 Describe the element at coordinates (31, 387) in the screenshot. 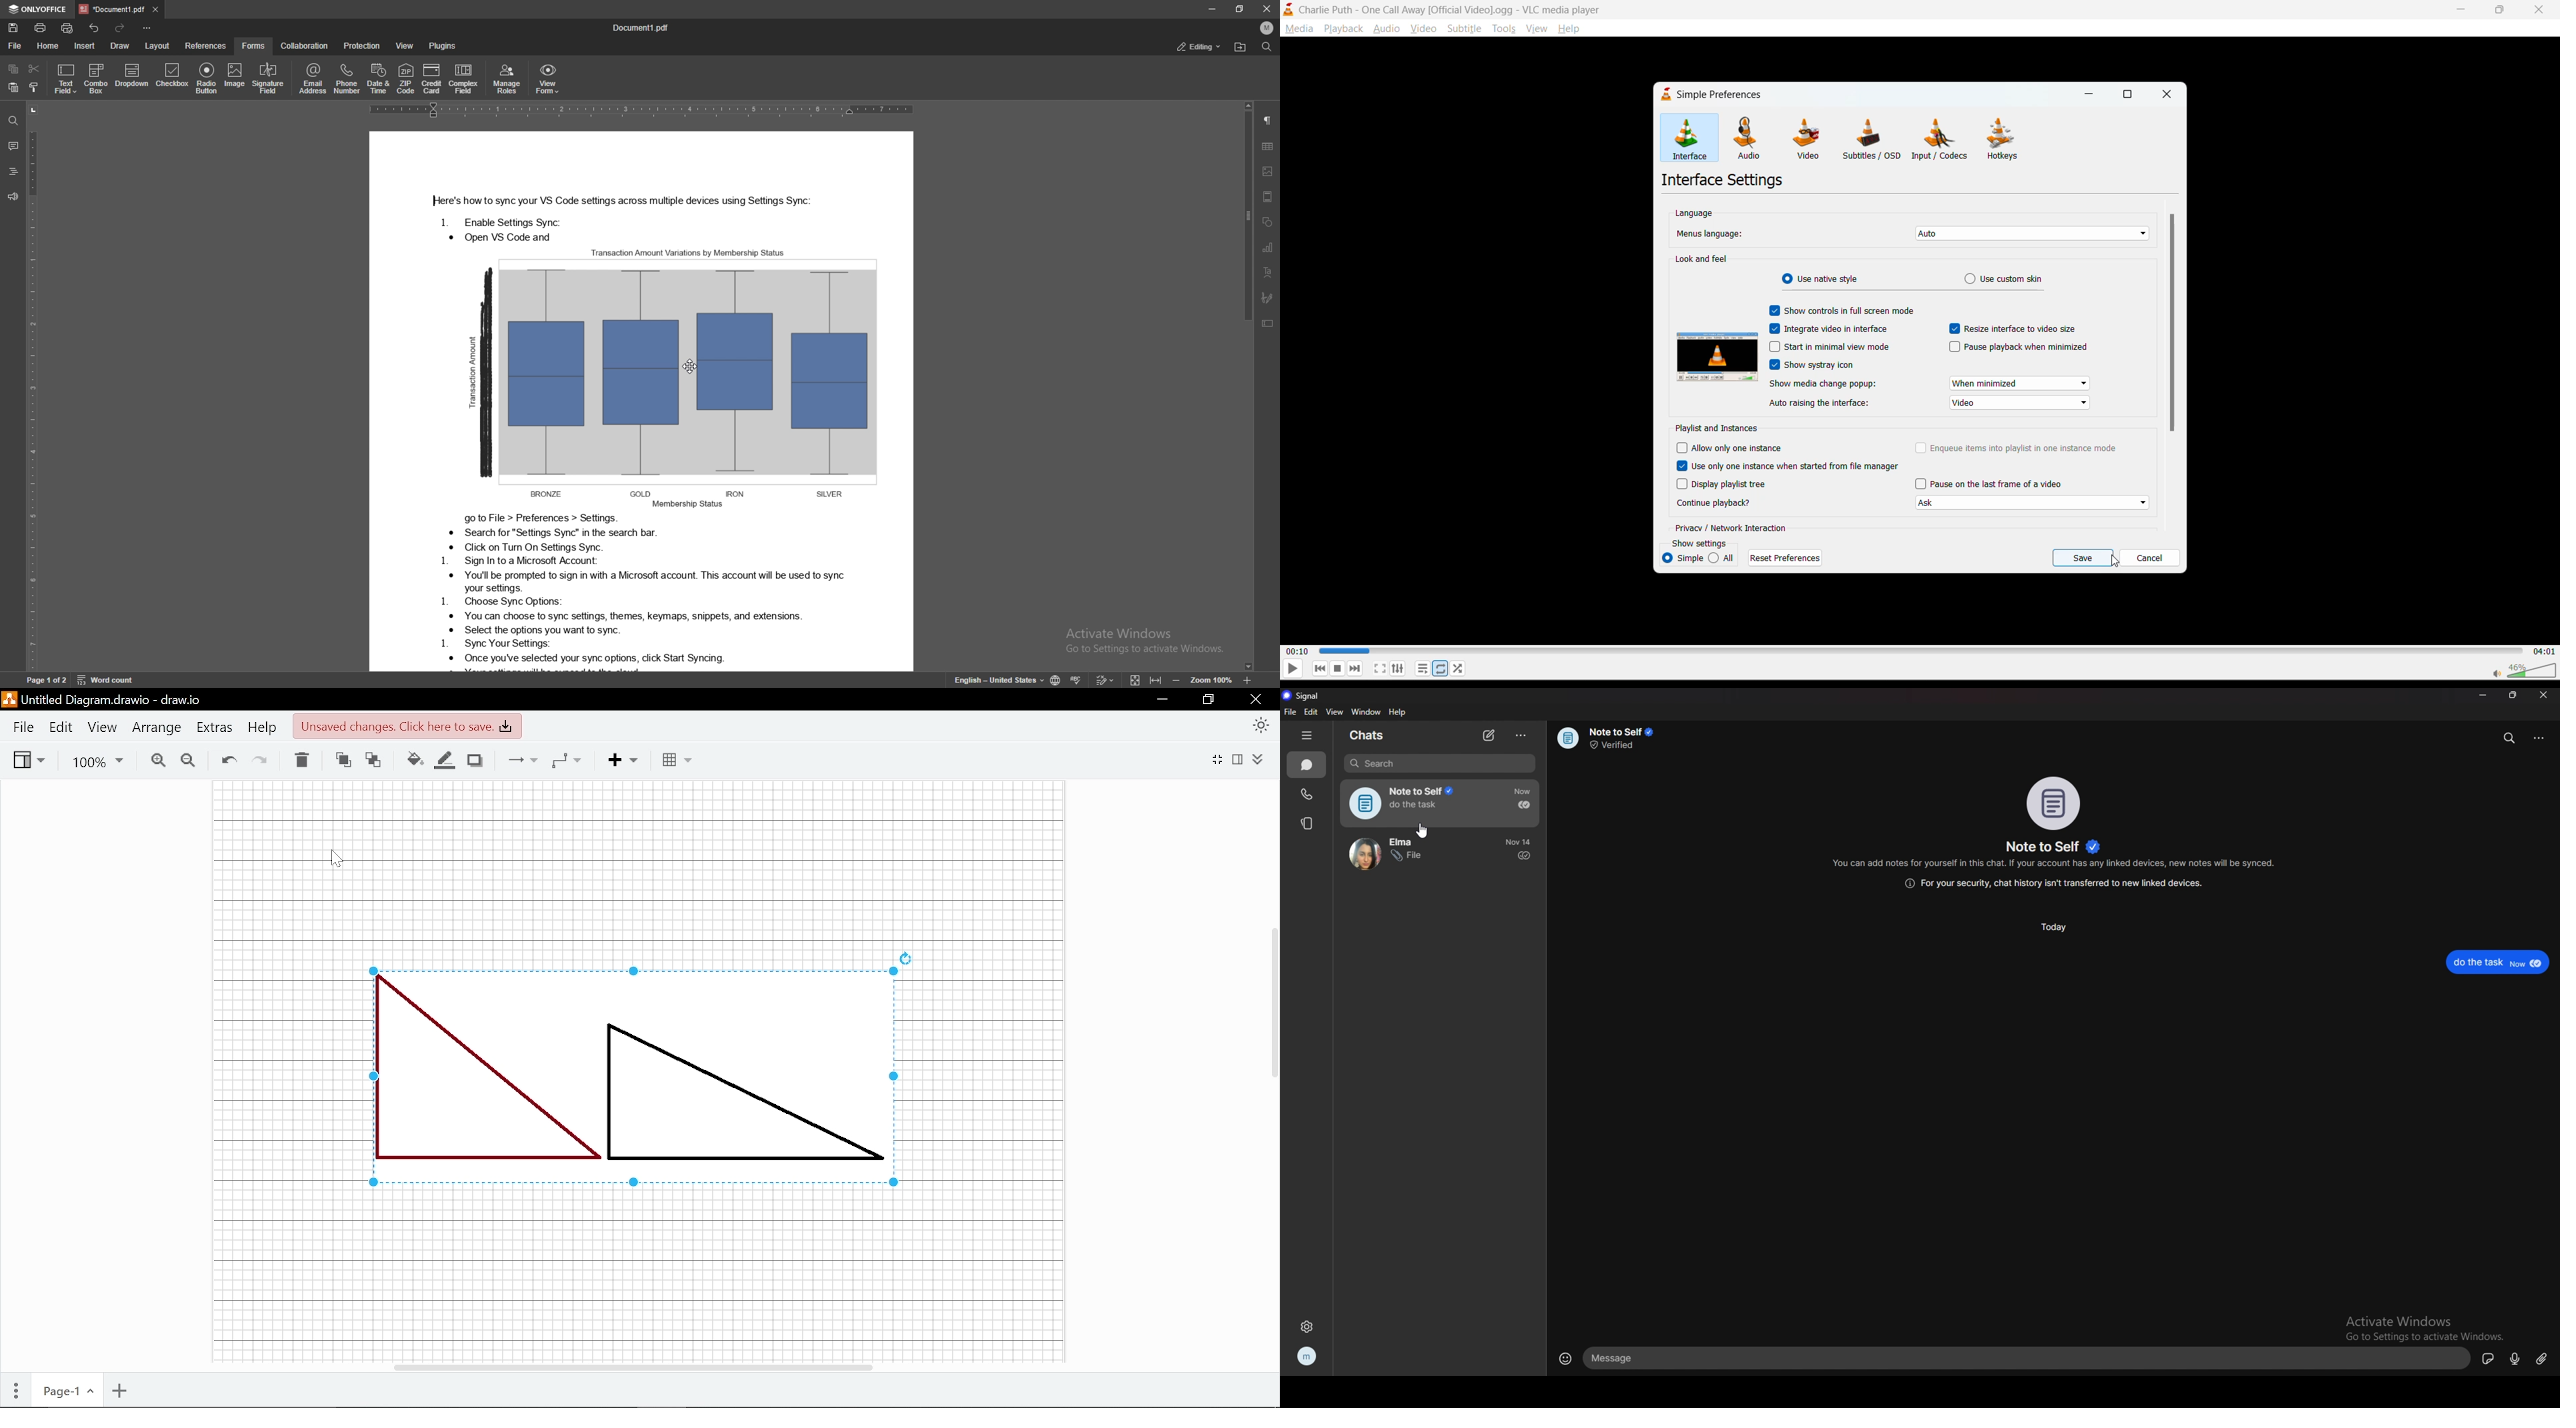

I see `vertical scale` at that location.